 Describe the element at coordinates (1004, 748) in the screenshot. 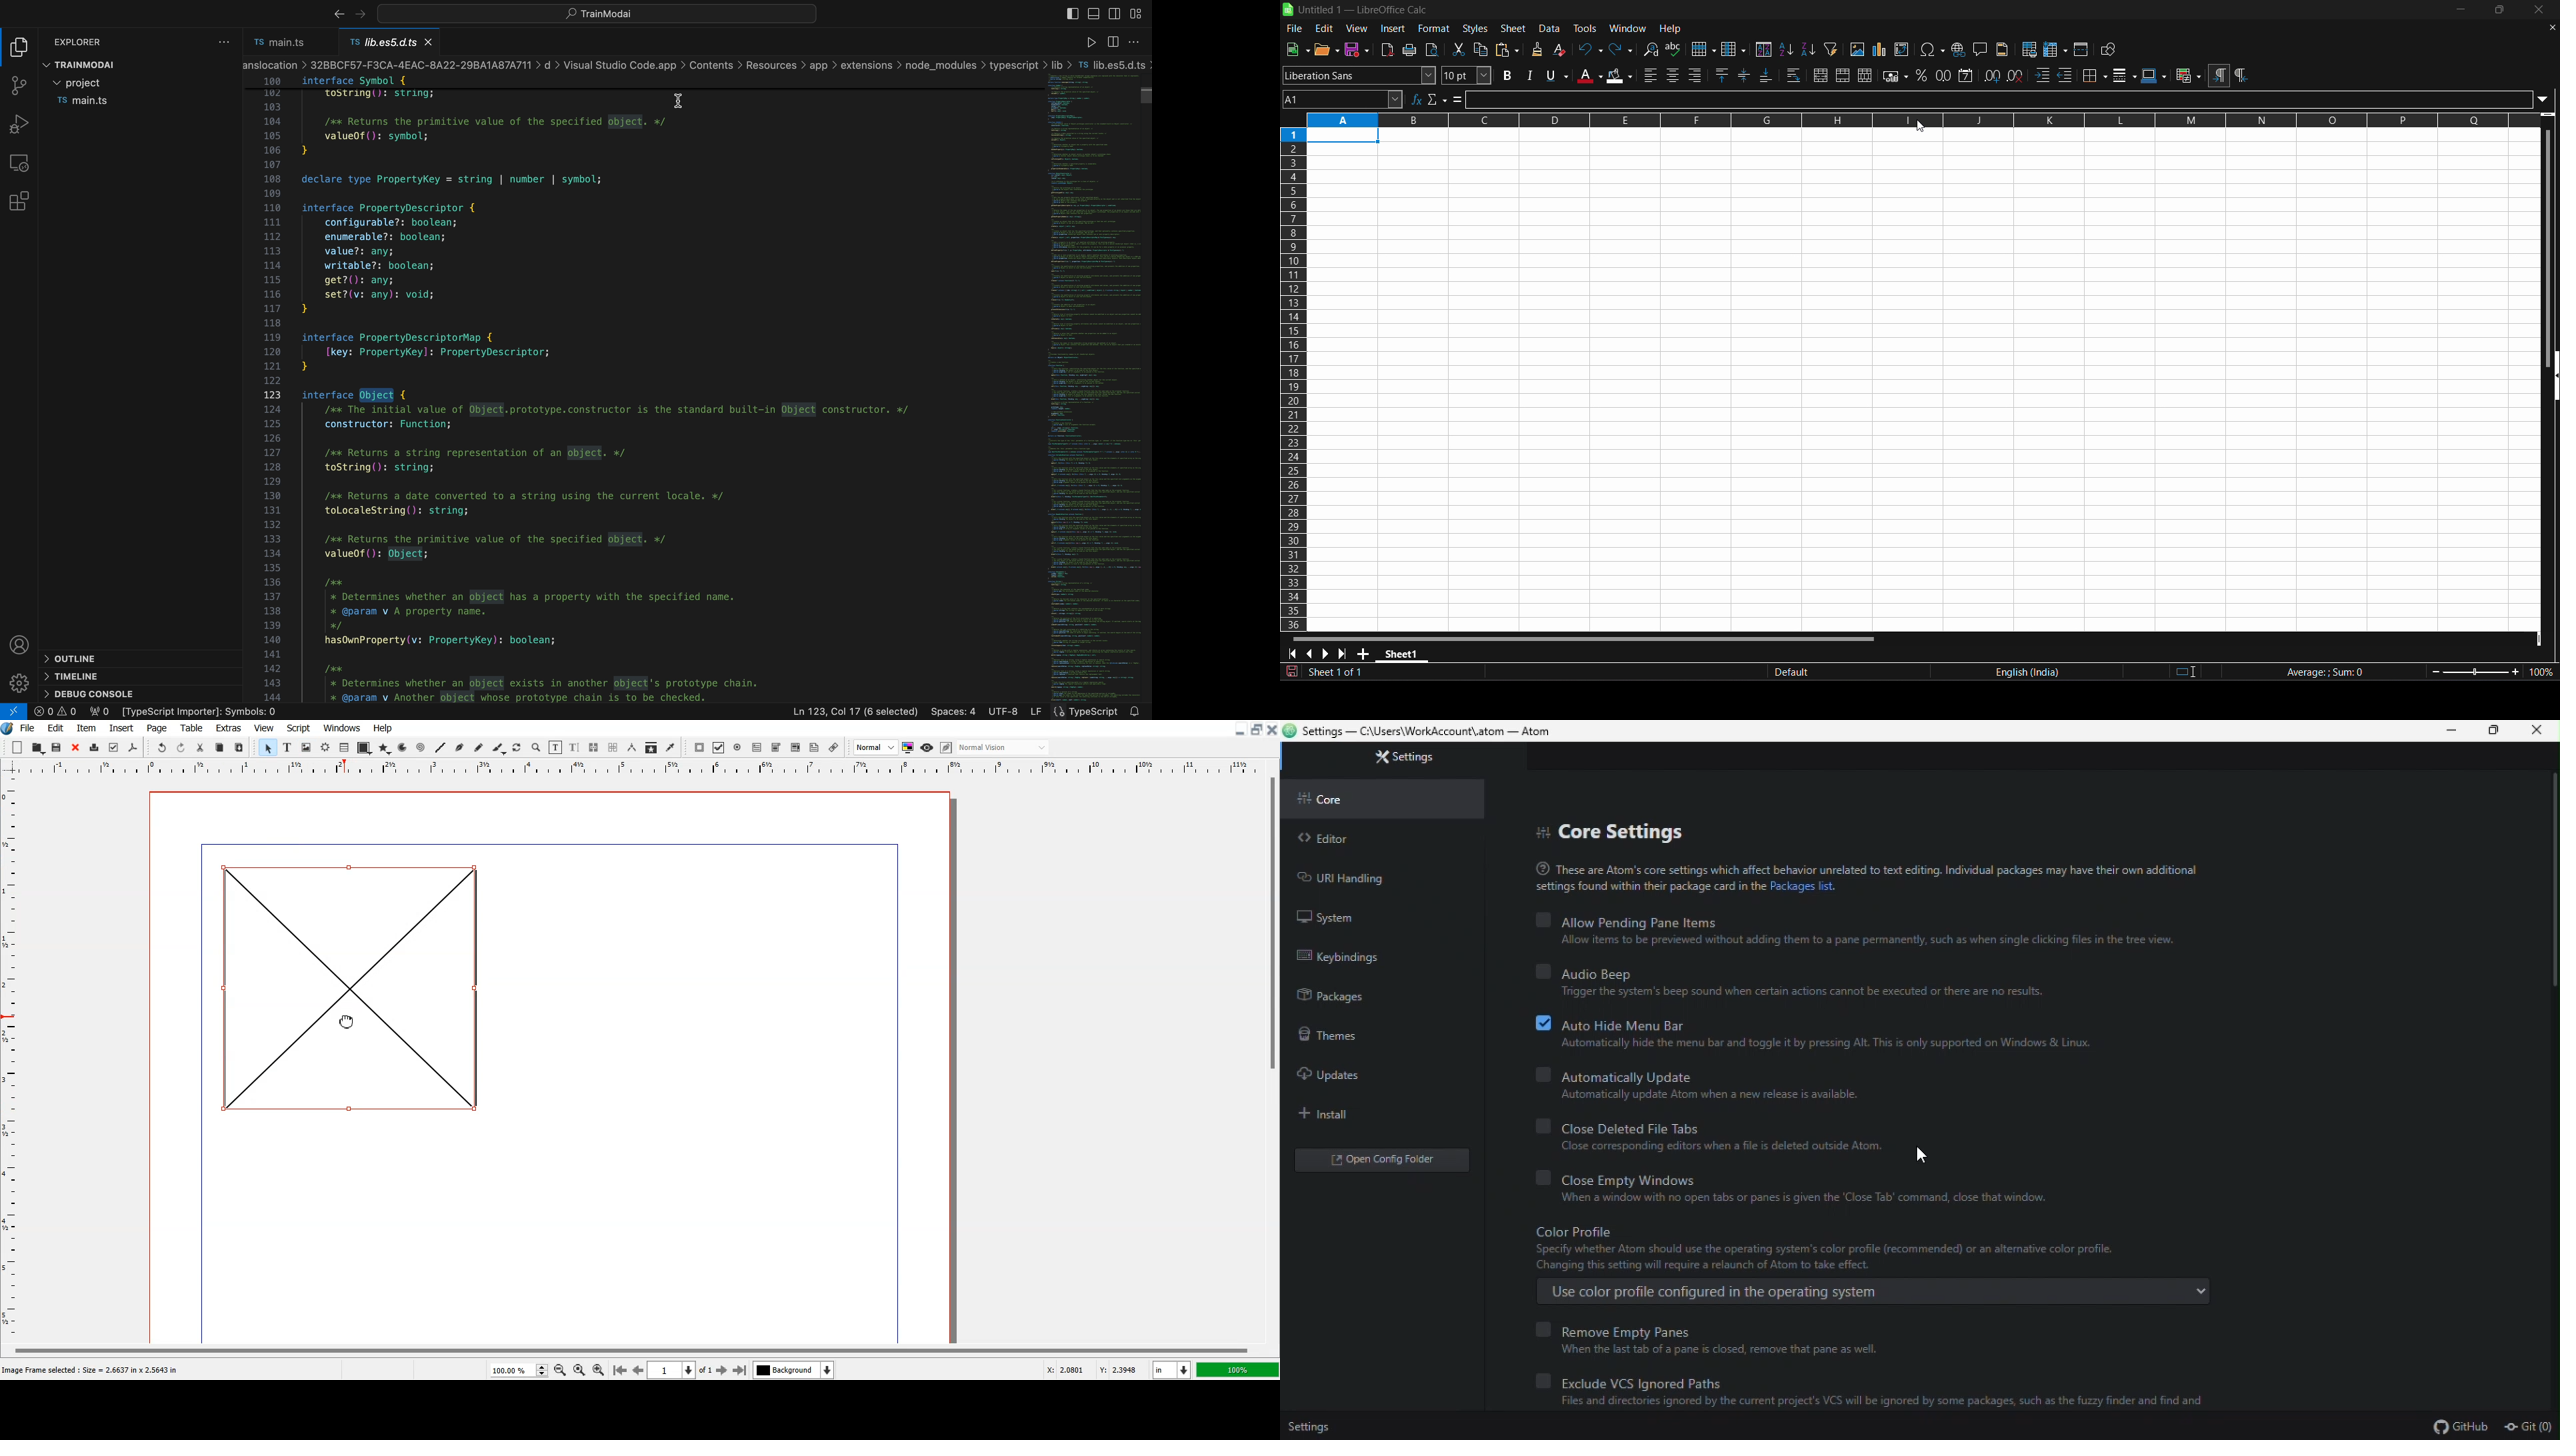

I see `Select the visual appearance` at that location.